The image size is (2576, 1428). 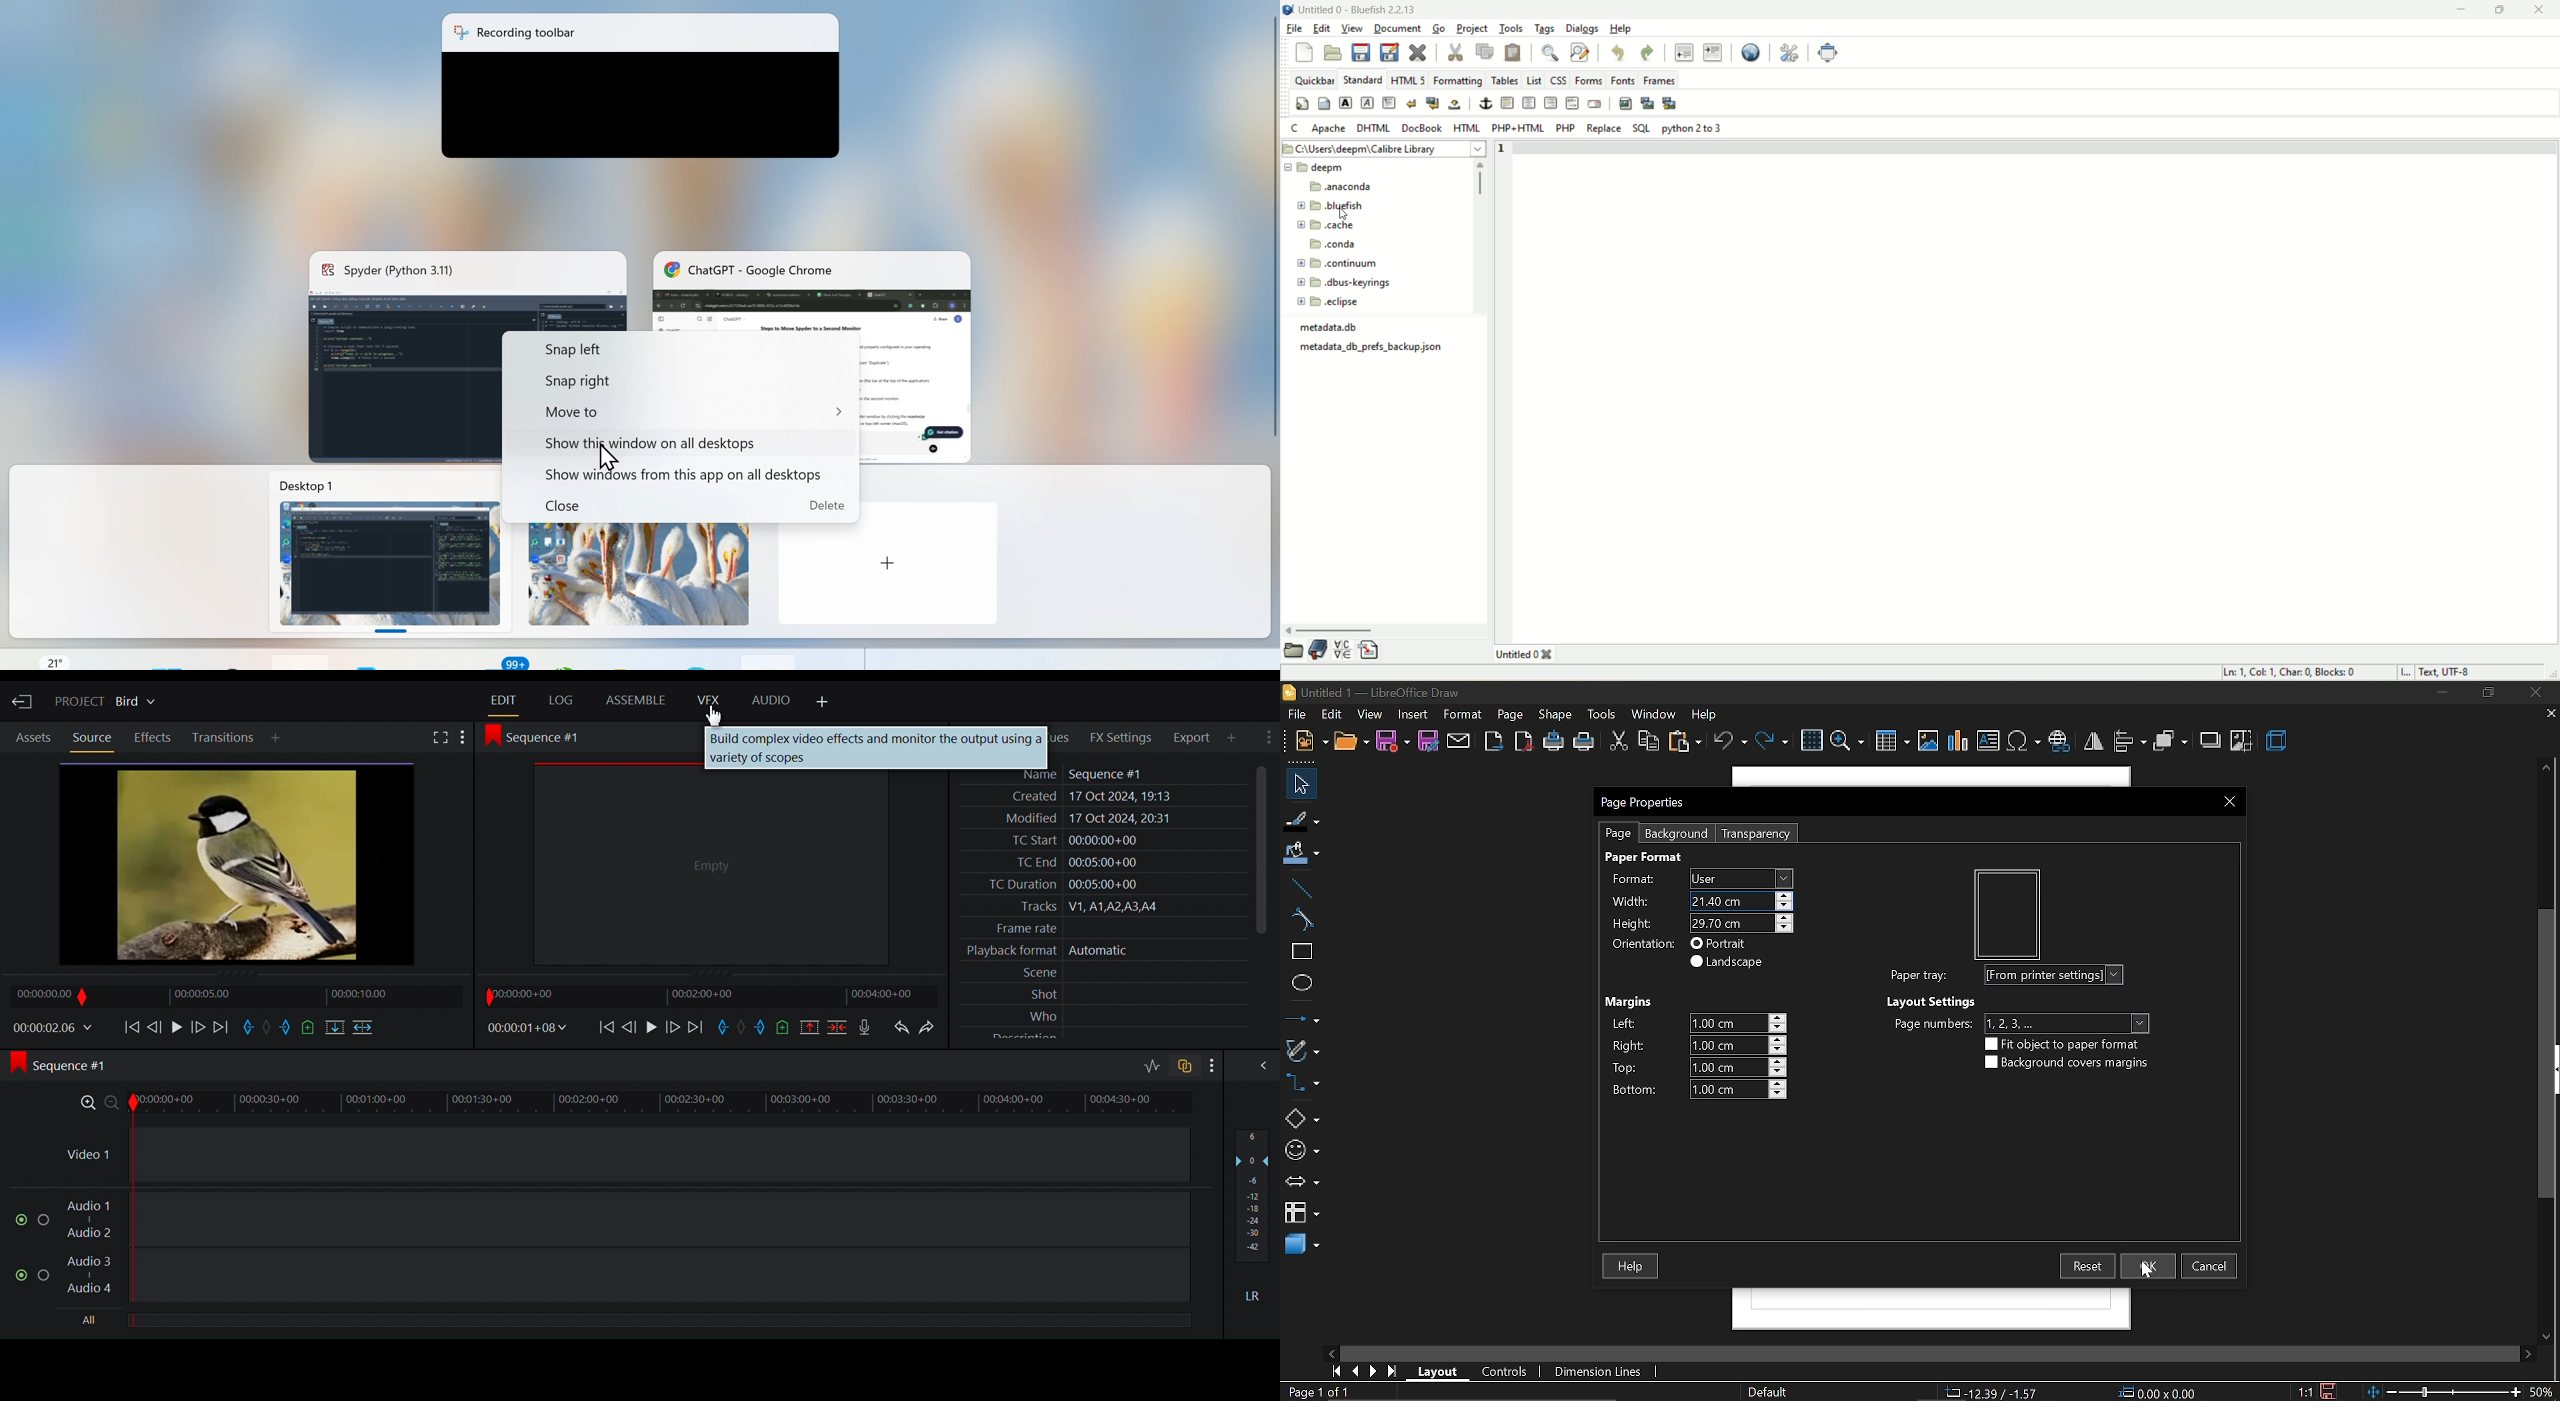 What do you see at coordinates (1793, 53) in the screenshot?
I see `edit preferences` at bounding box center [1793, 53].